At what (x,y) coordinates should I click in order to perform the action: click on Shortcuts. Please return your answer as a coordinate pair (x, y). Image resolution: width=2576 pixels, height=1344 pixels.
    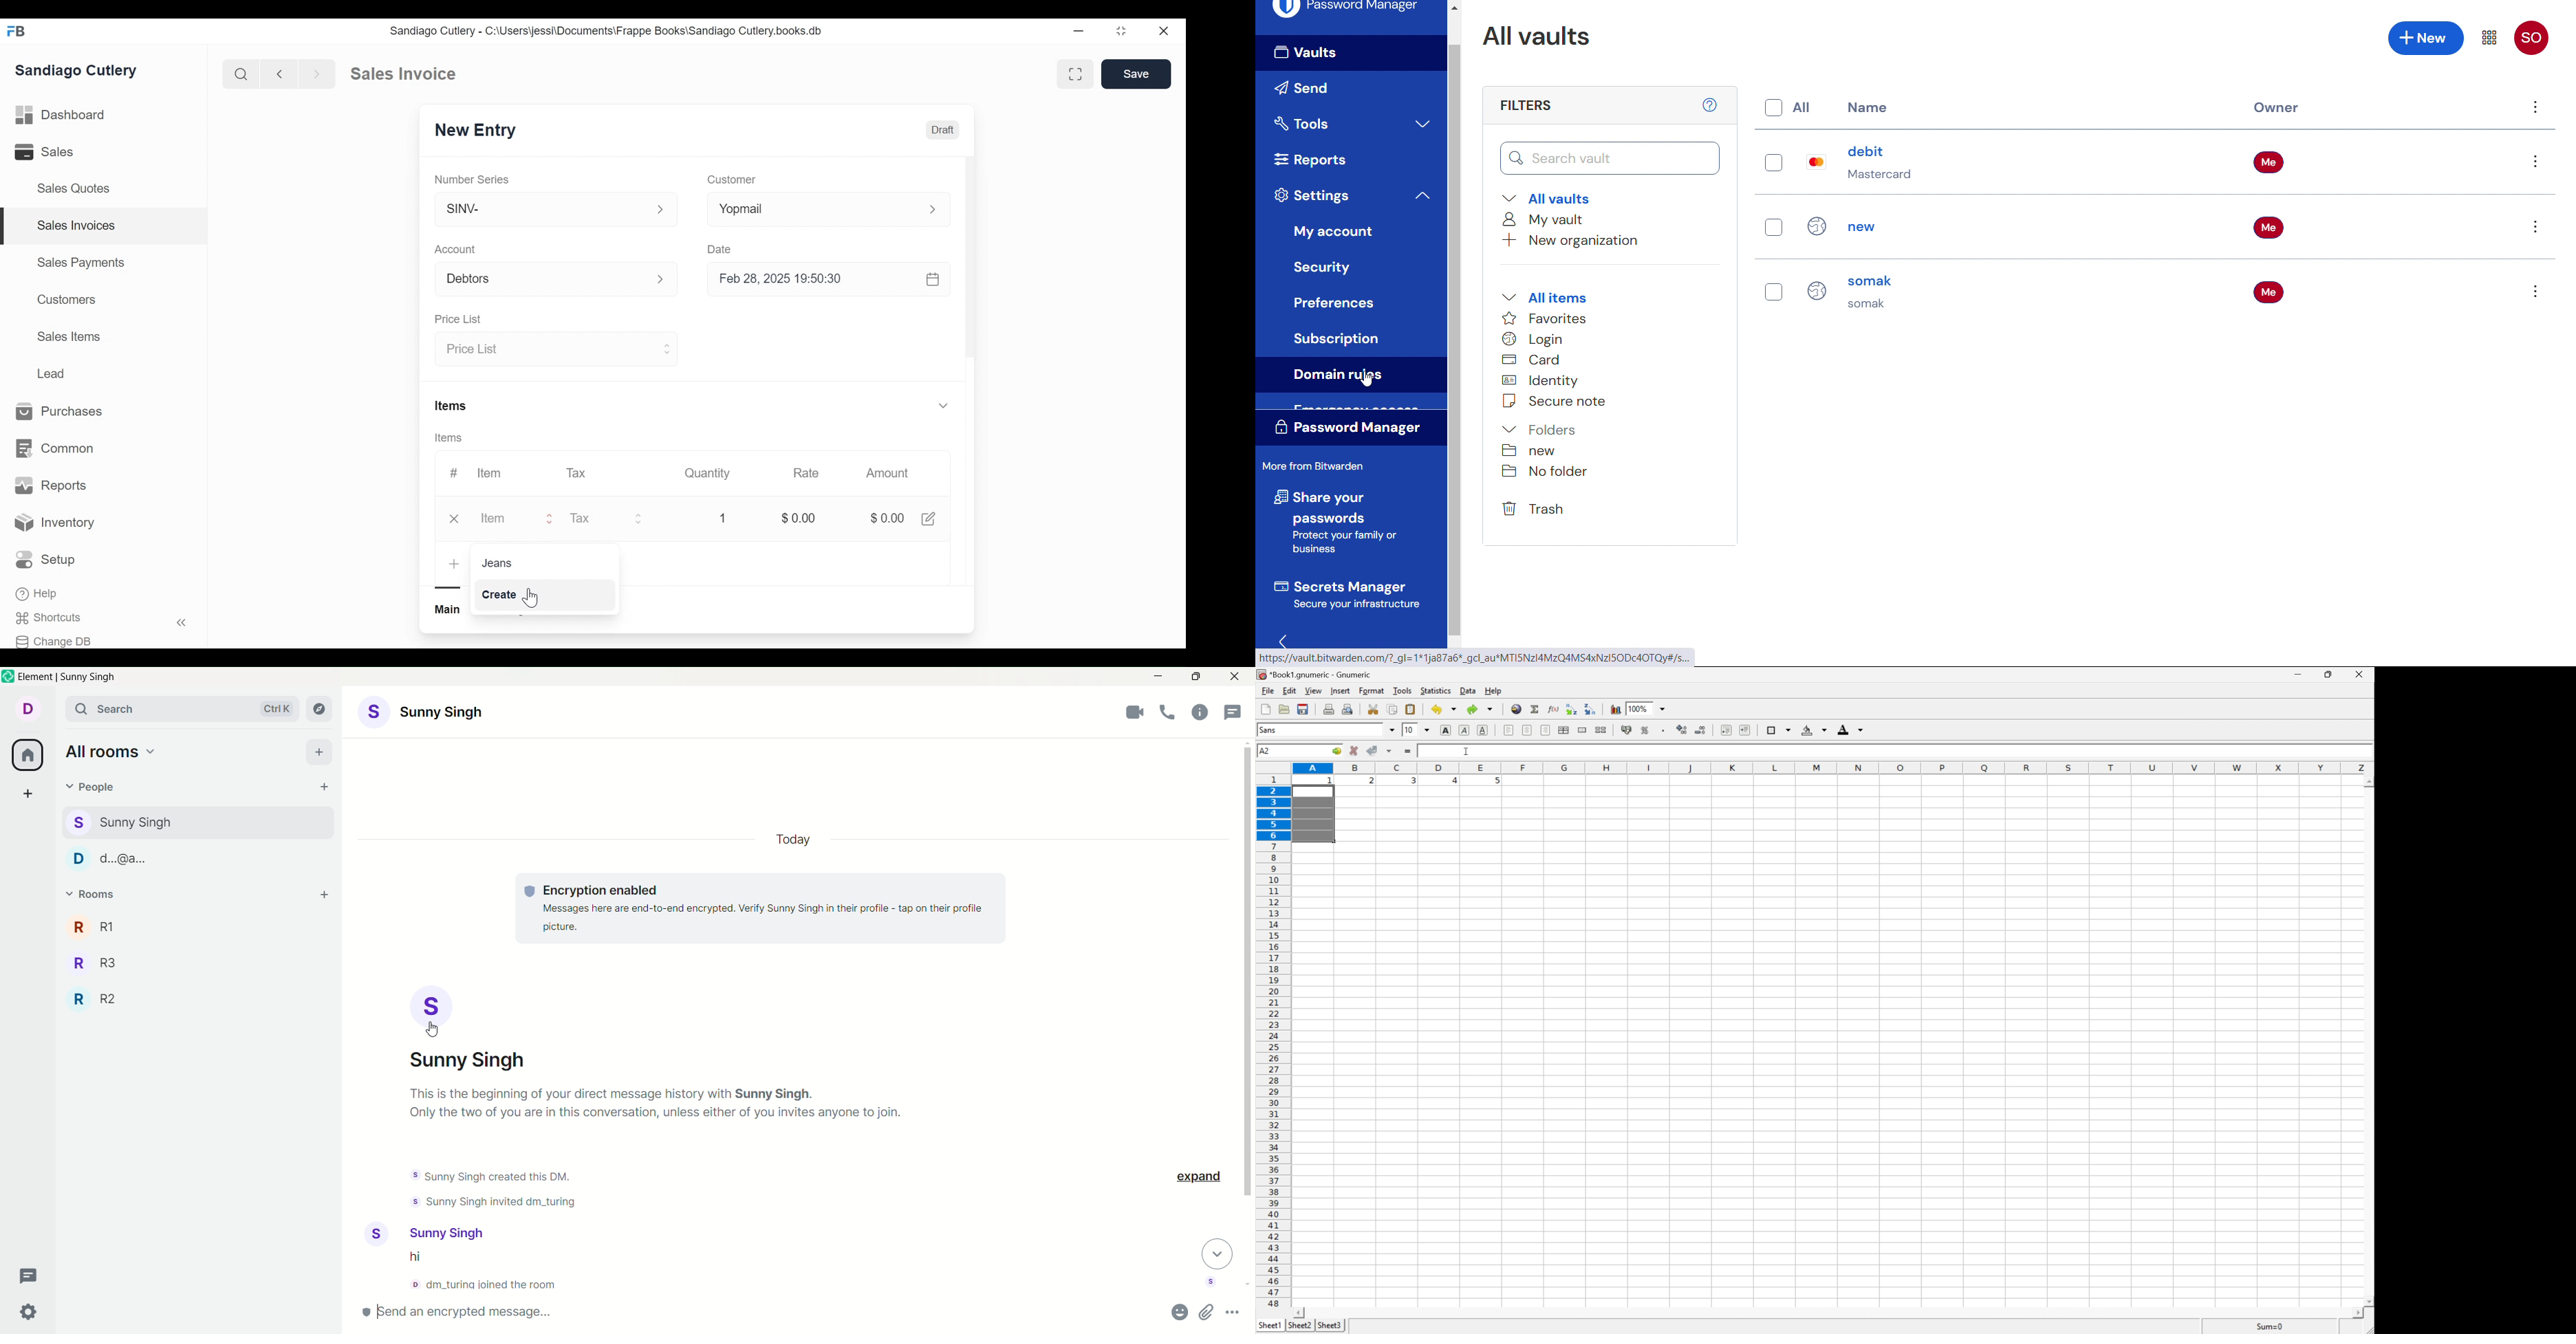
    Looking at the image, I should click on (53, 618).